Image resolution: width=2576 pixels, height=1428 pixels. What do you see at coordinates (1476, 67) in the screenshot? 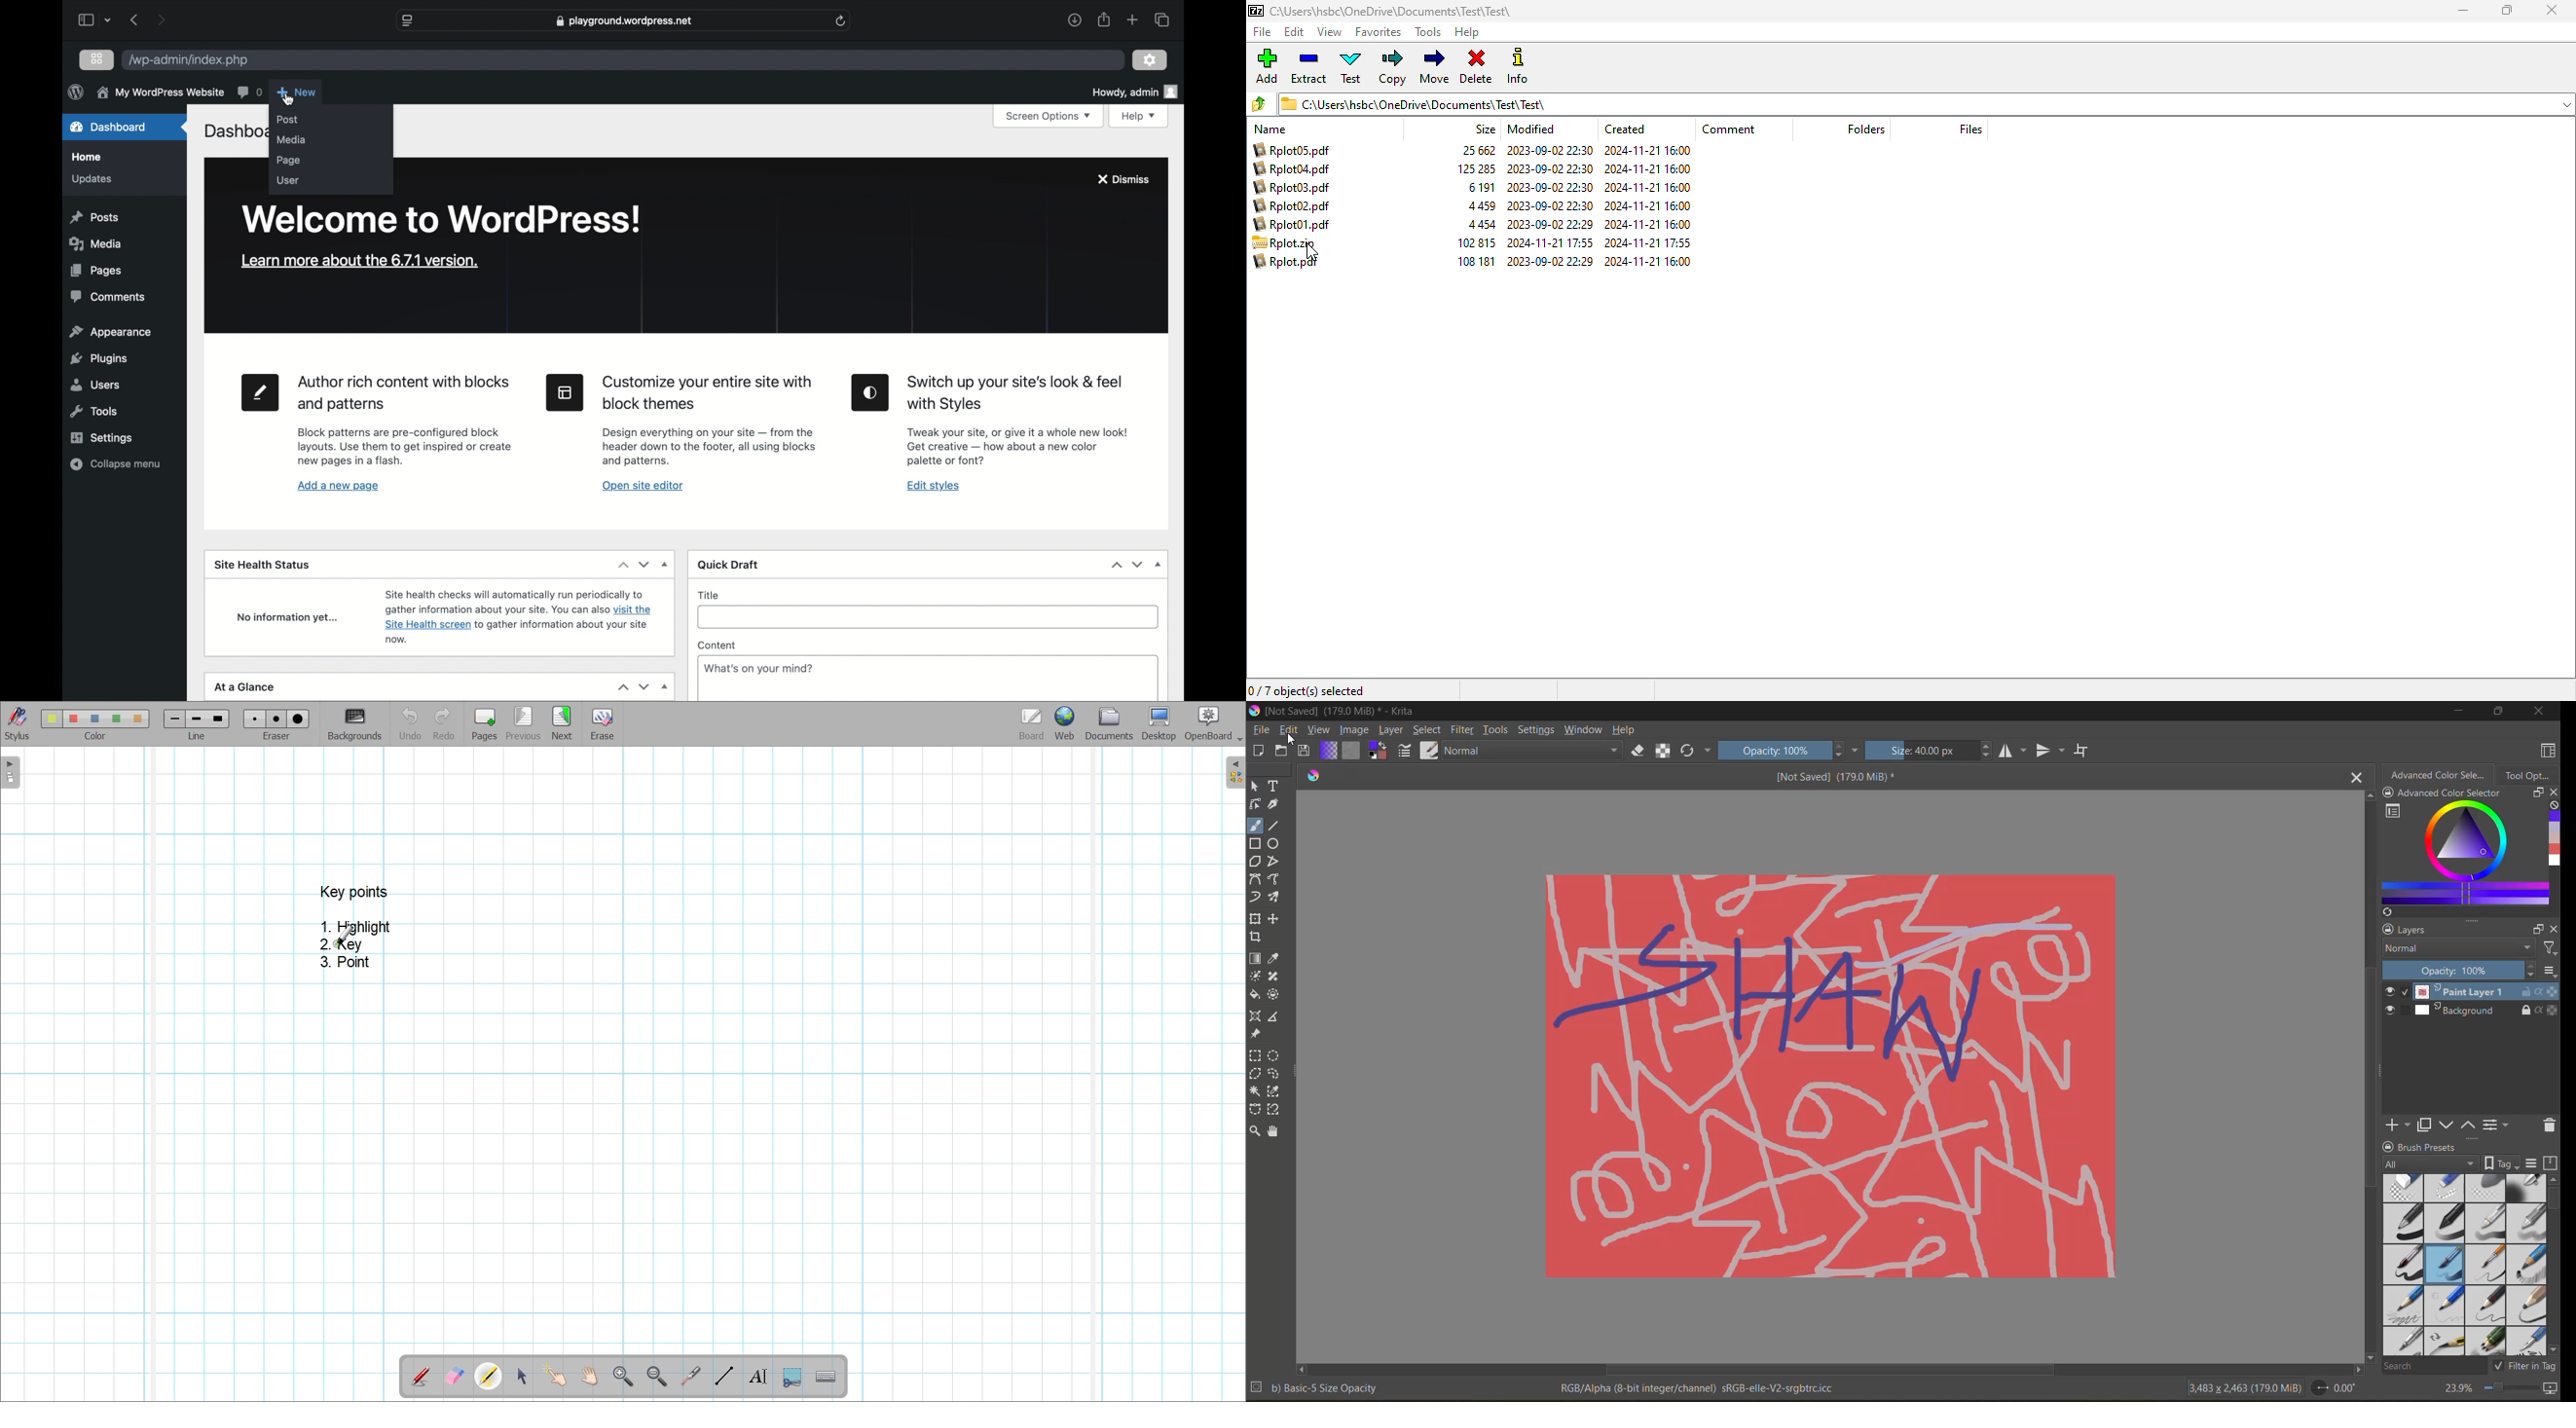
I see `delete` at bounding box center [1476, 67].